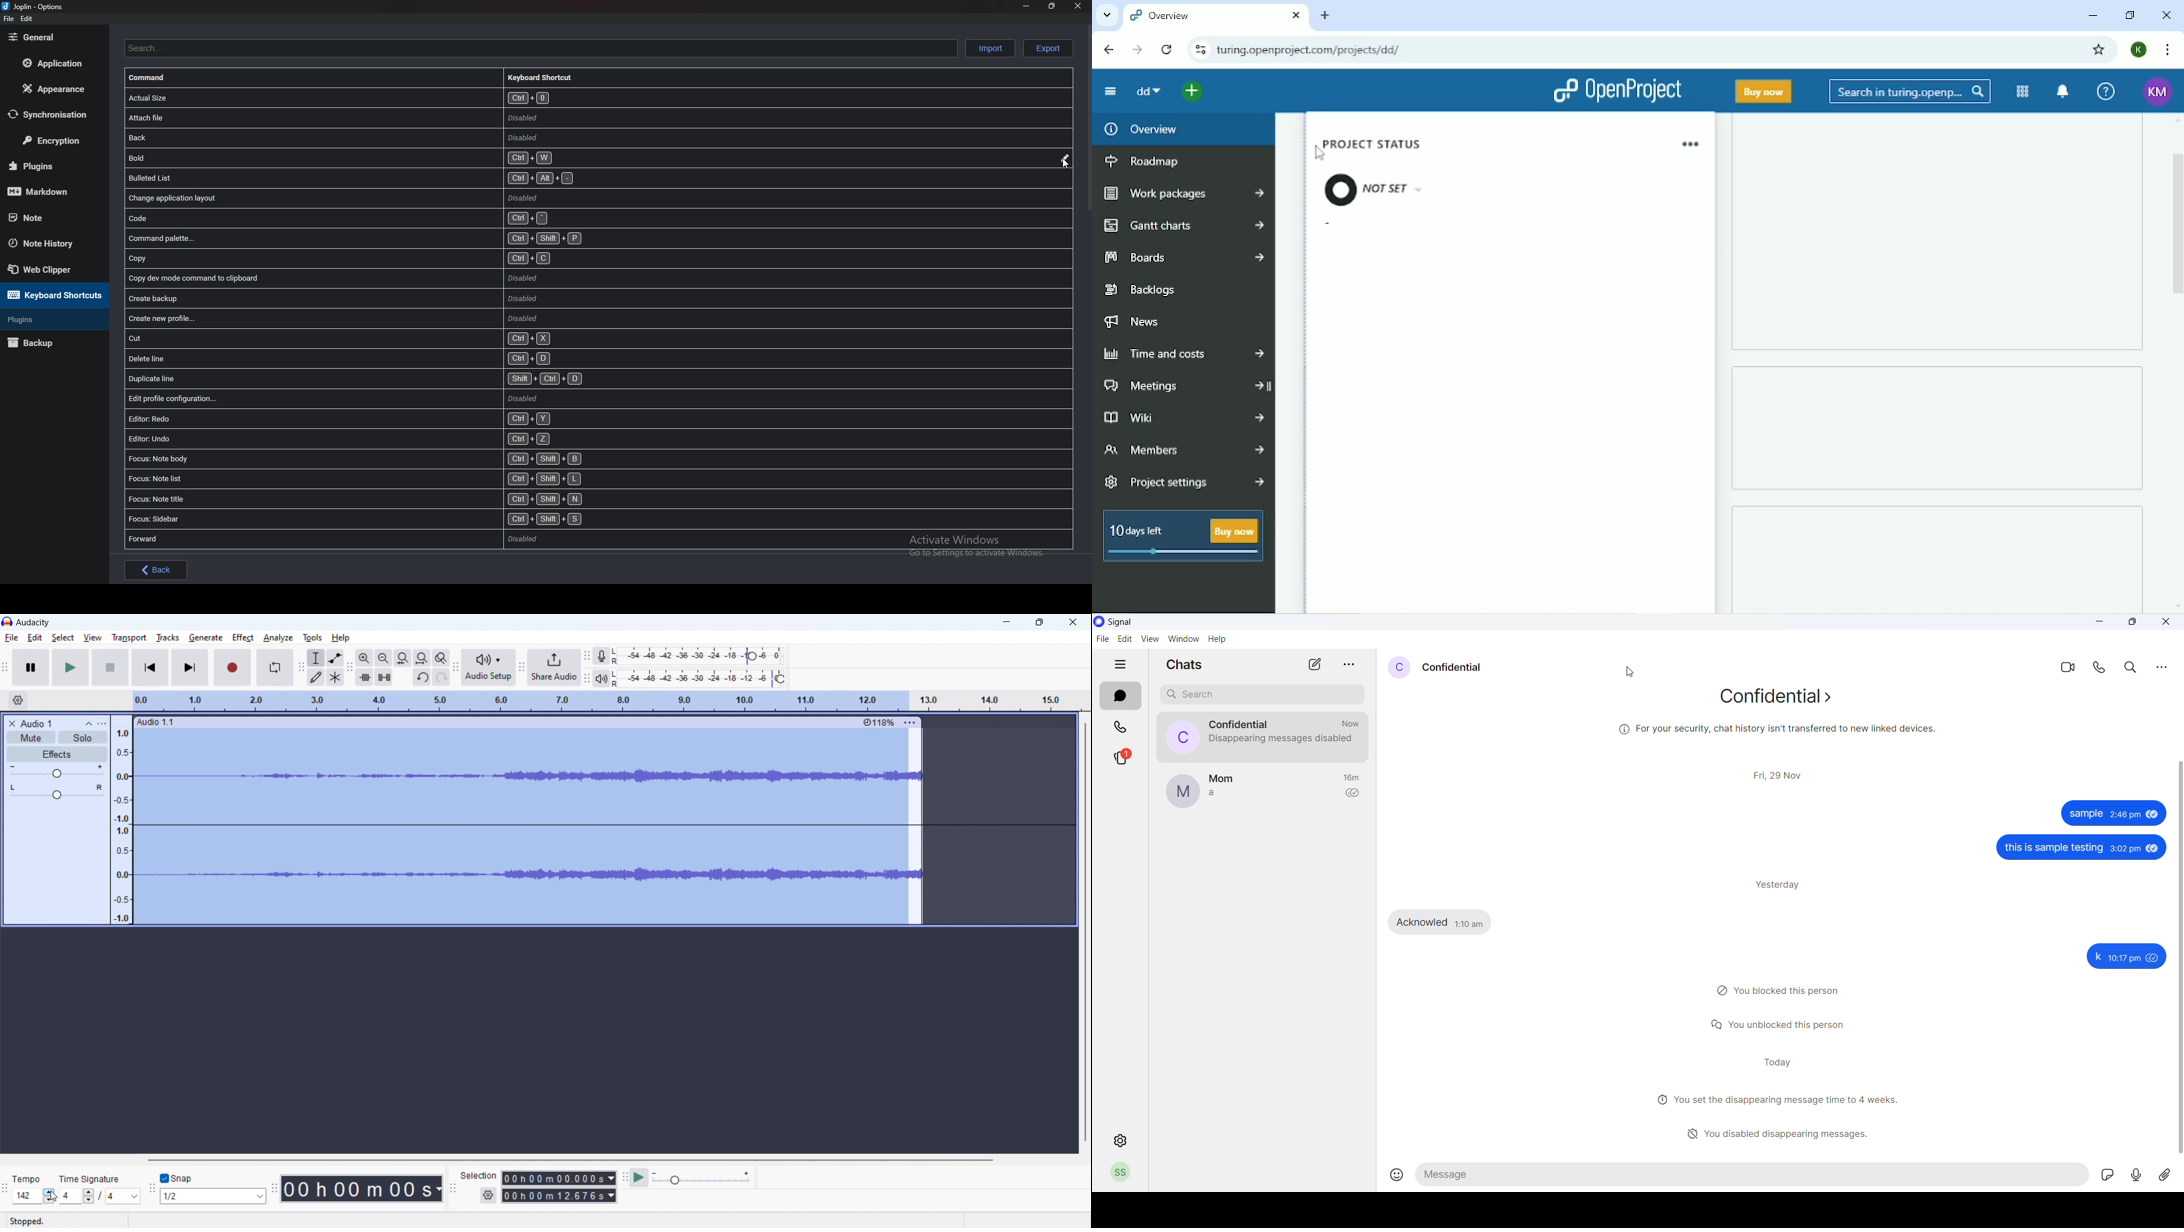  Describe the element at coordinates (364, 658) in the screenshot. I see `zoom out` at that location.